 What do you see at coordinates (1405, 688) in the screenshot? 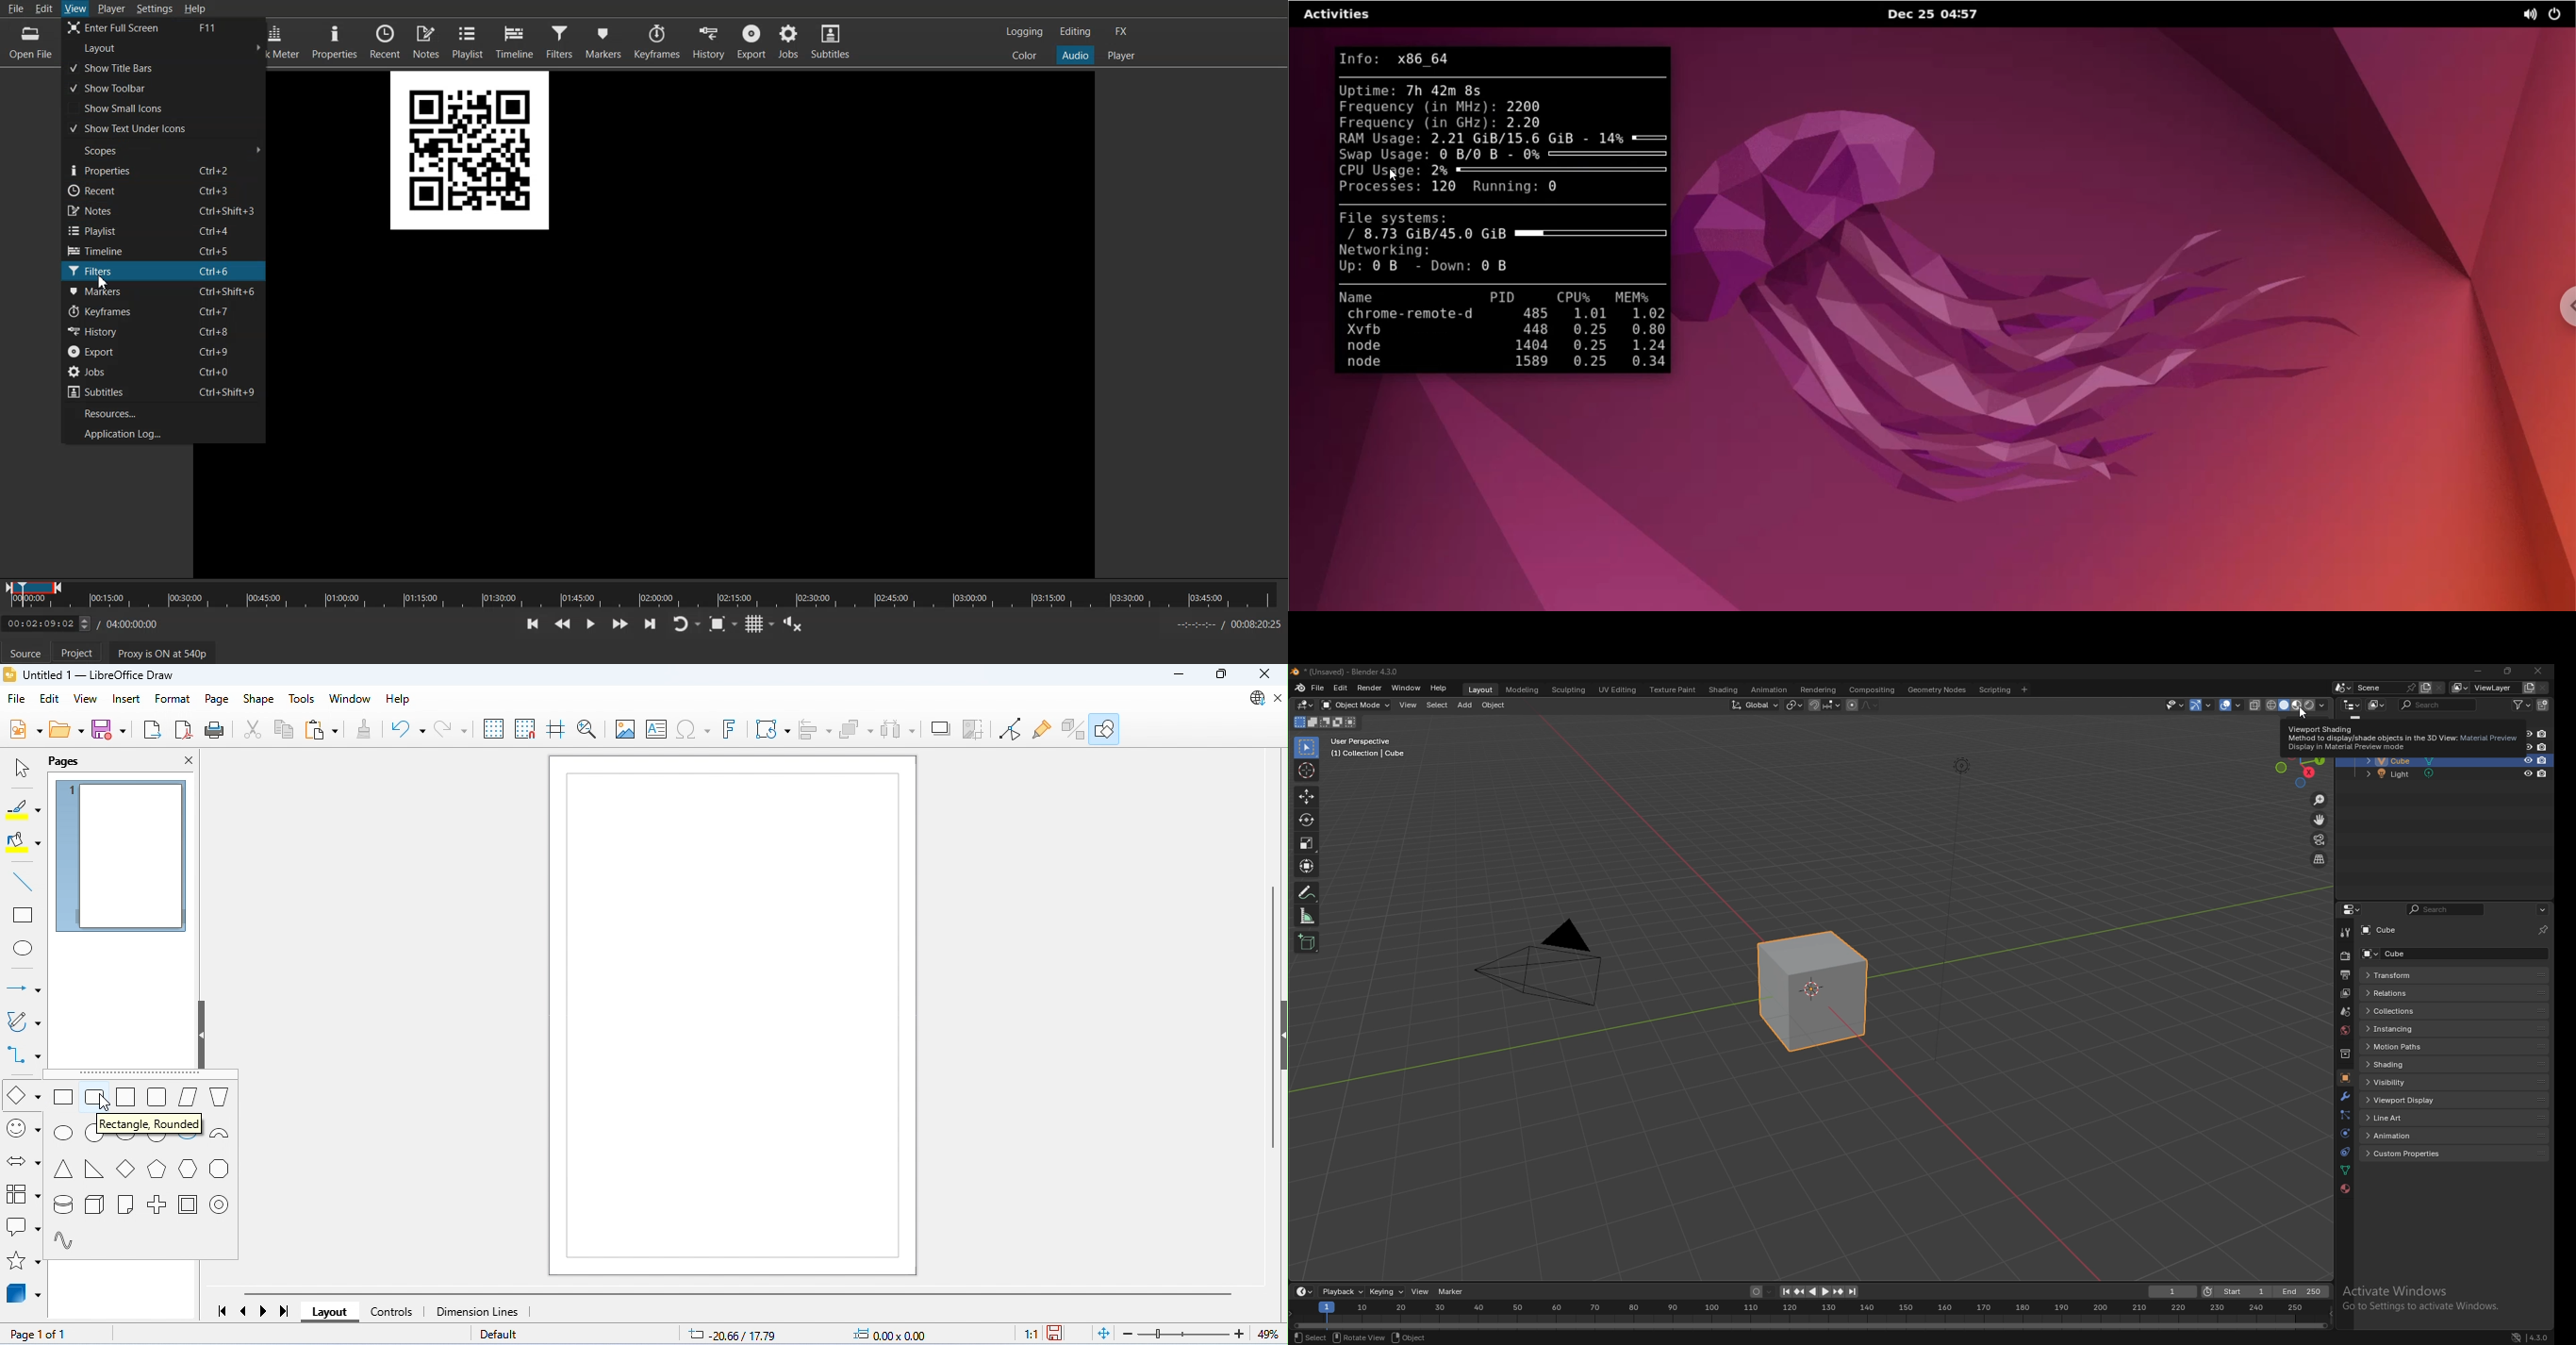
I see `window` at bounding box center [1405, 688].